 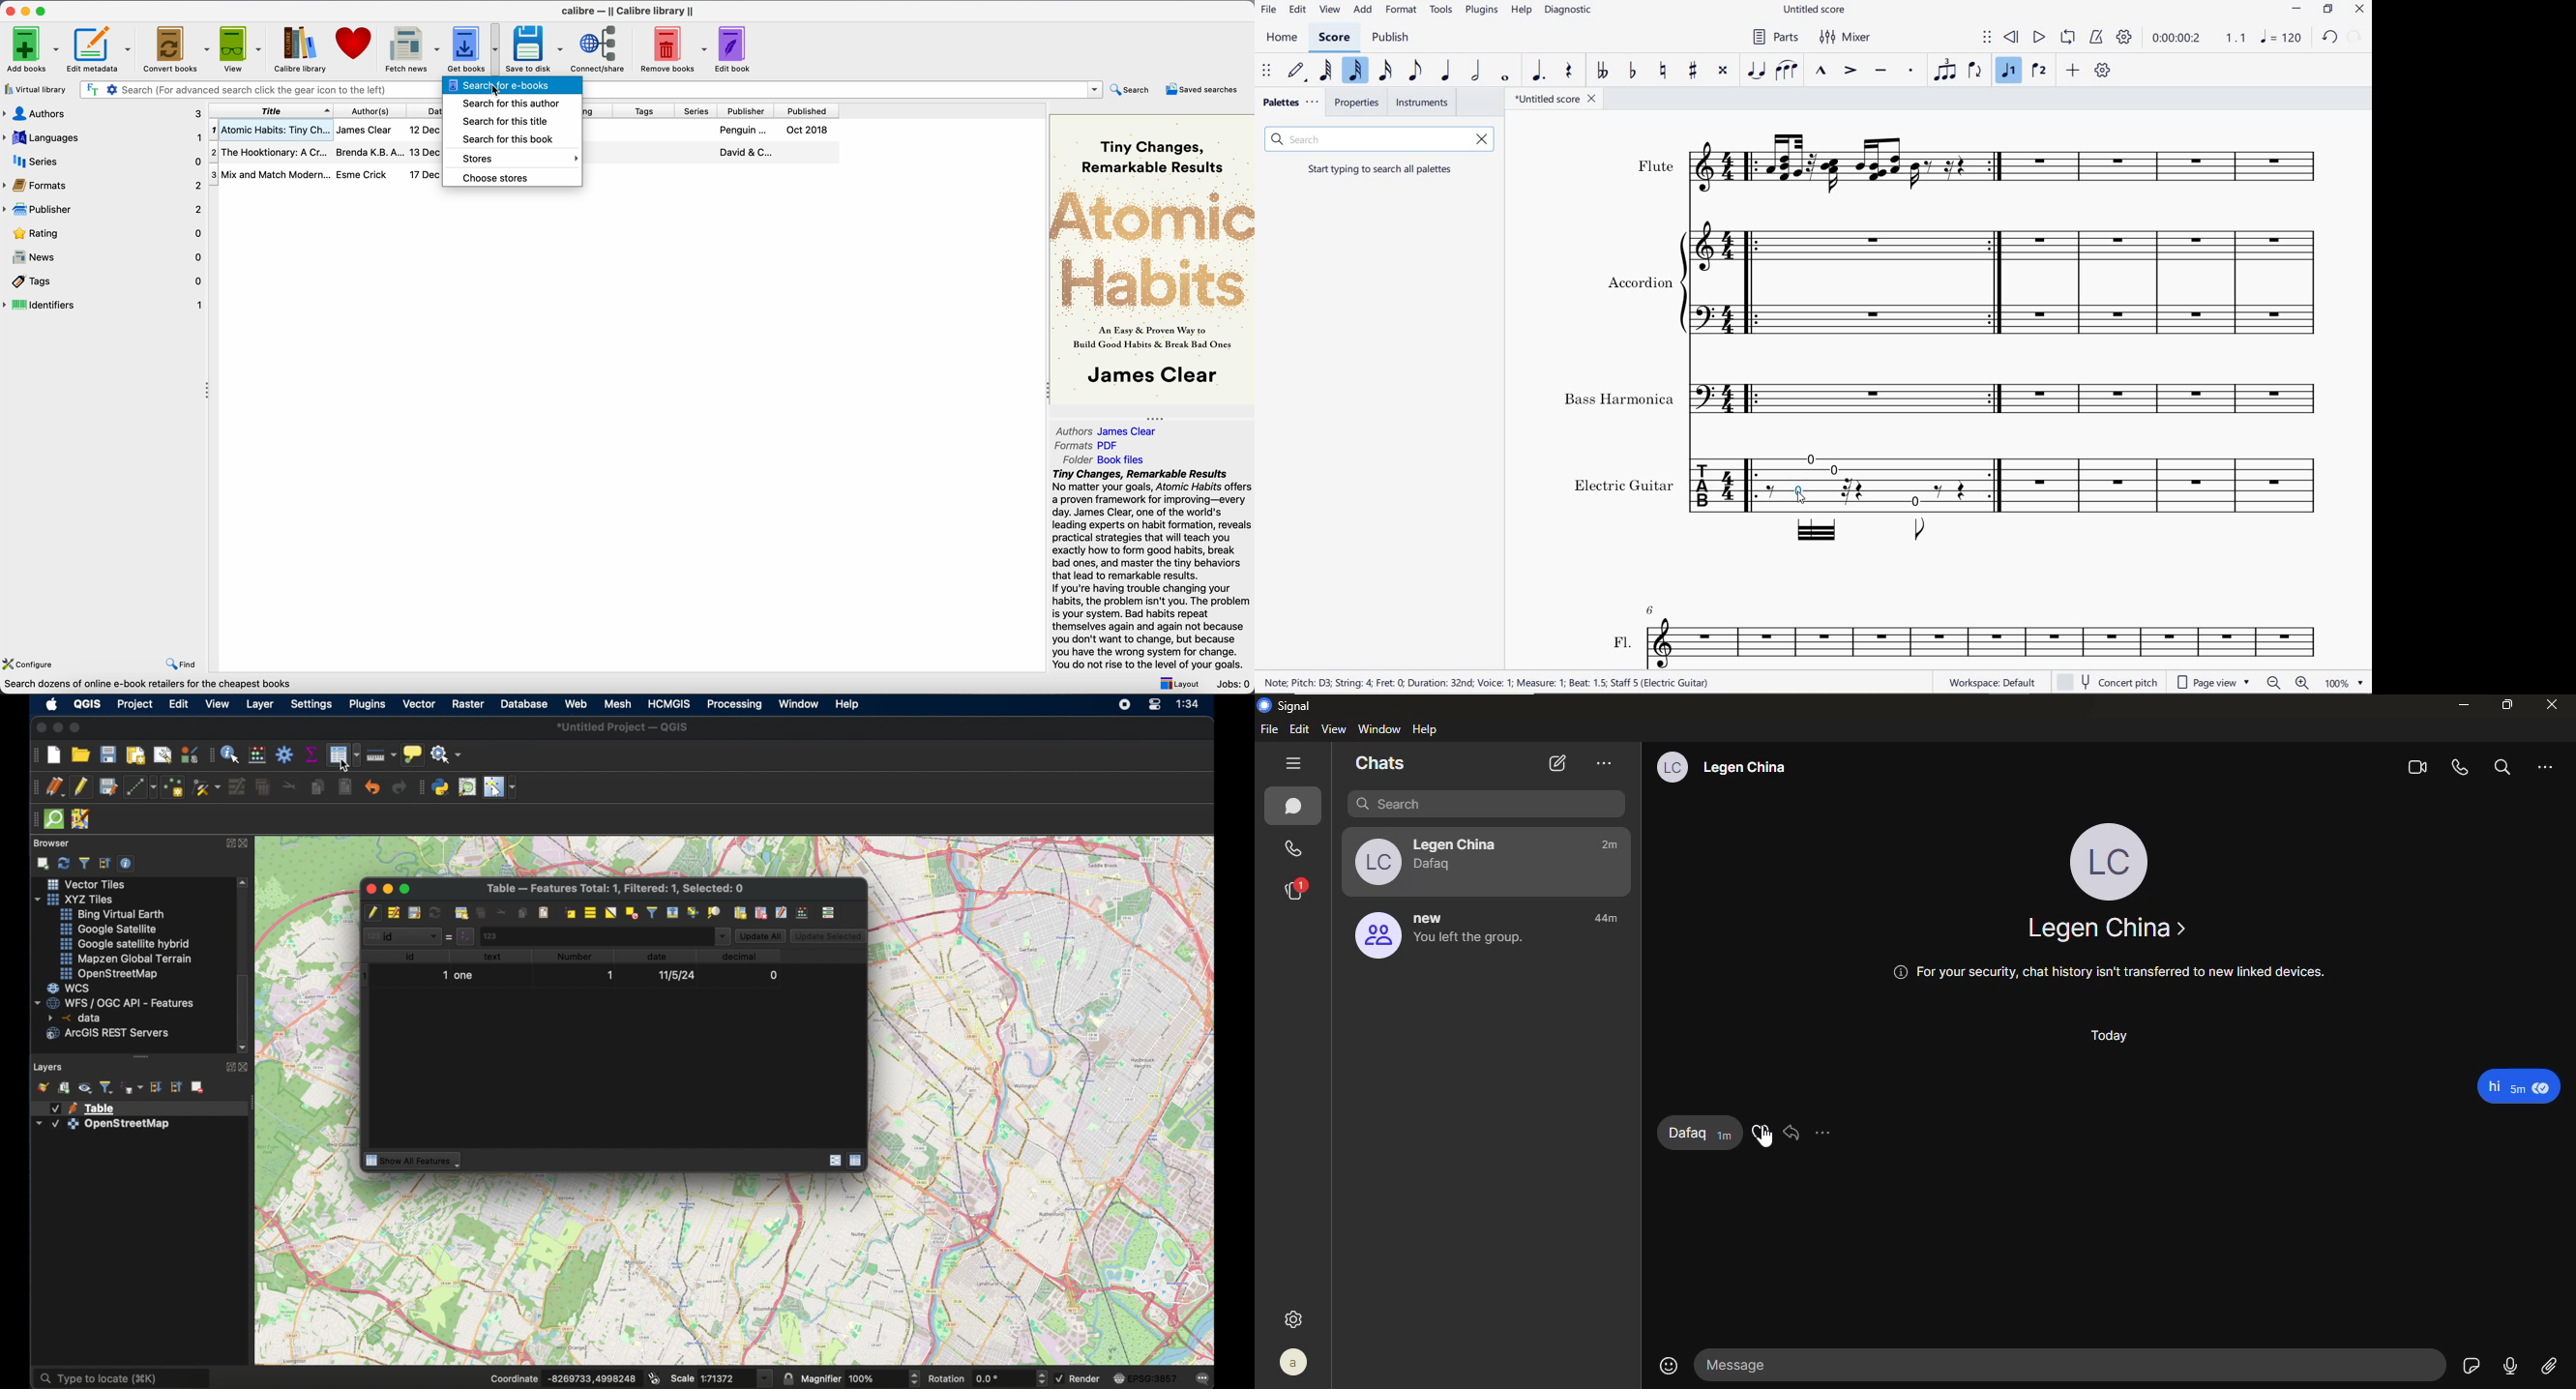 What do you see at coordinates (1993, 682) in the screenshot?
I see `workspace default` at bounding box center [1993, 682].